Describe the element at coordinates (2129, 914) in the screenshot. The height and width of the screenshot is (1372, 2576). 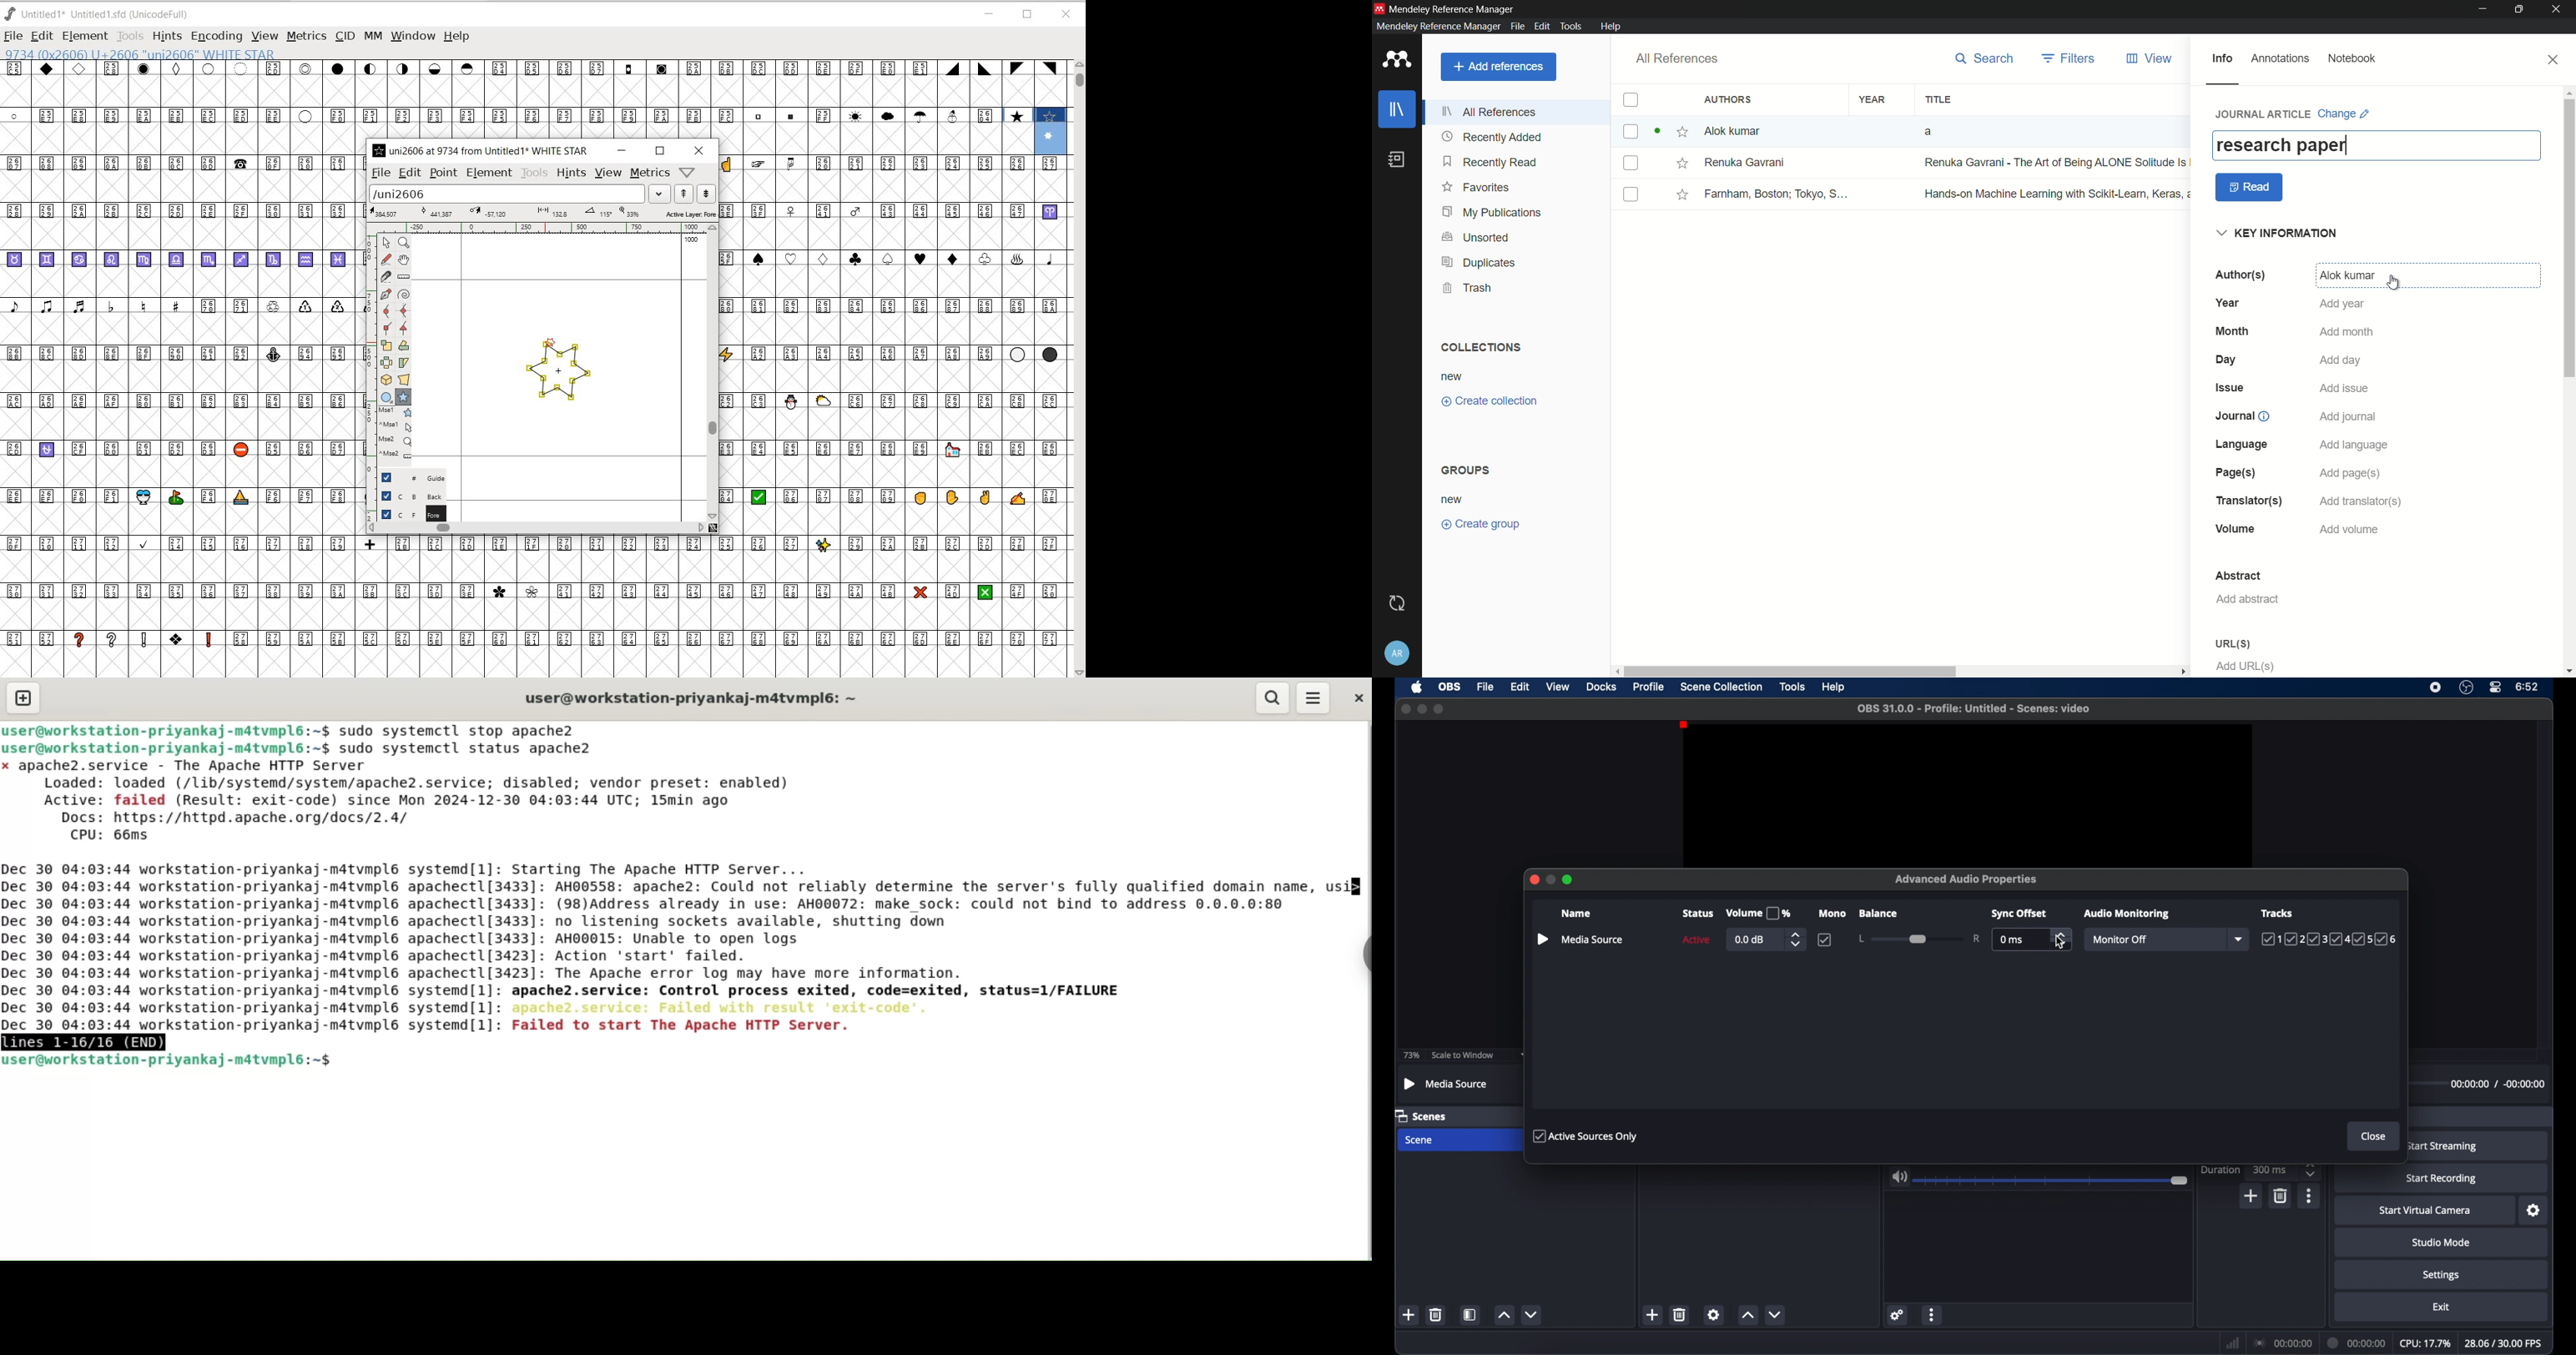
I see `audio monitoring ` at that location.